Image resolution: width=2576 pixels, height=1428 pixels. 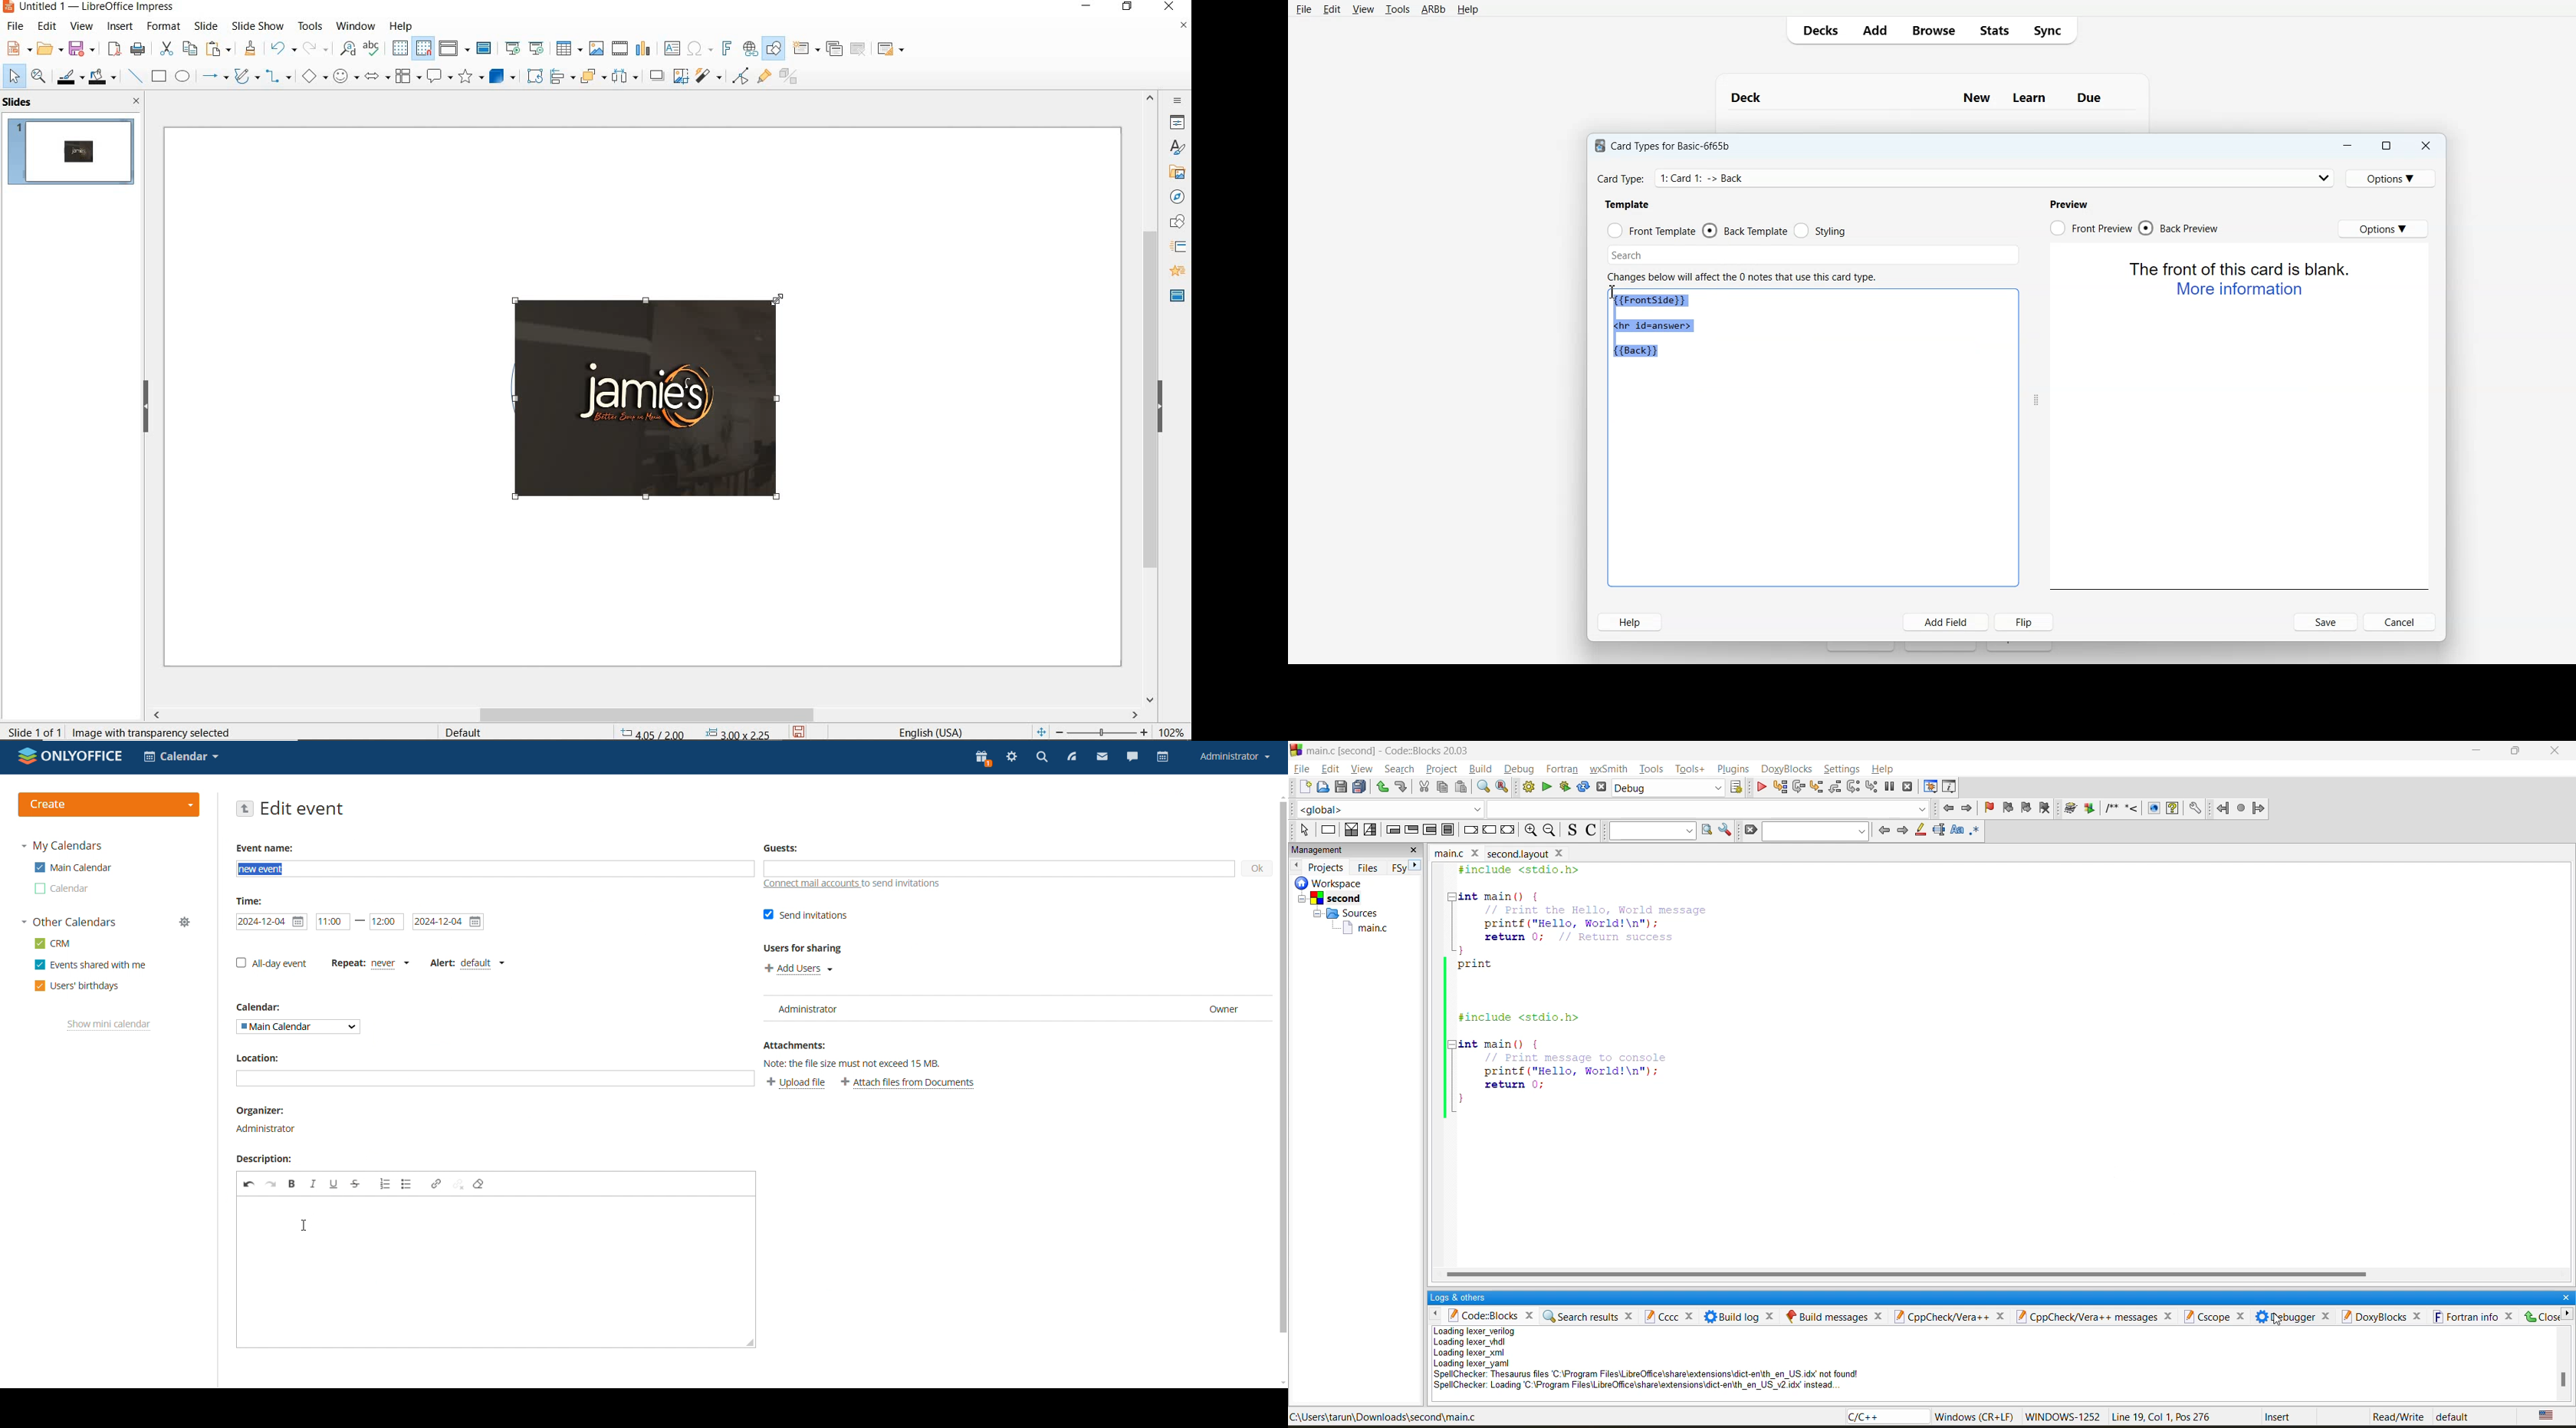 I want to click on stars and banners, so click(x=470, y=78).